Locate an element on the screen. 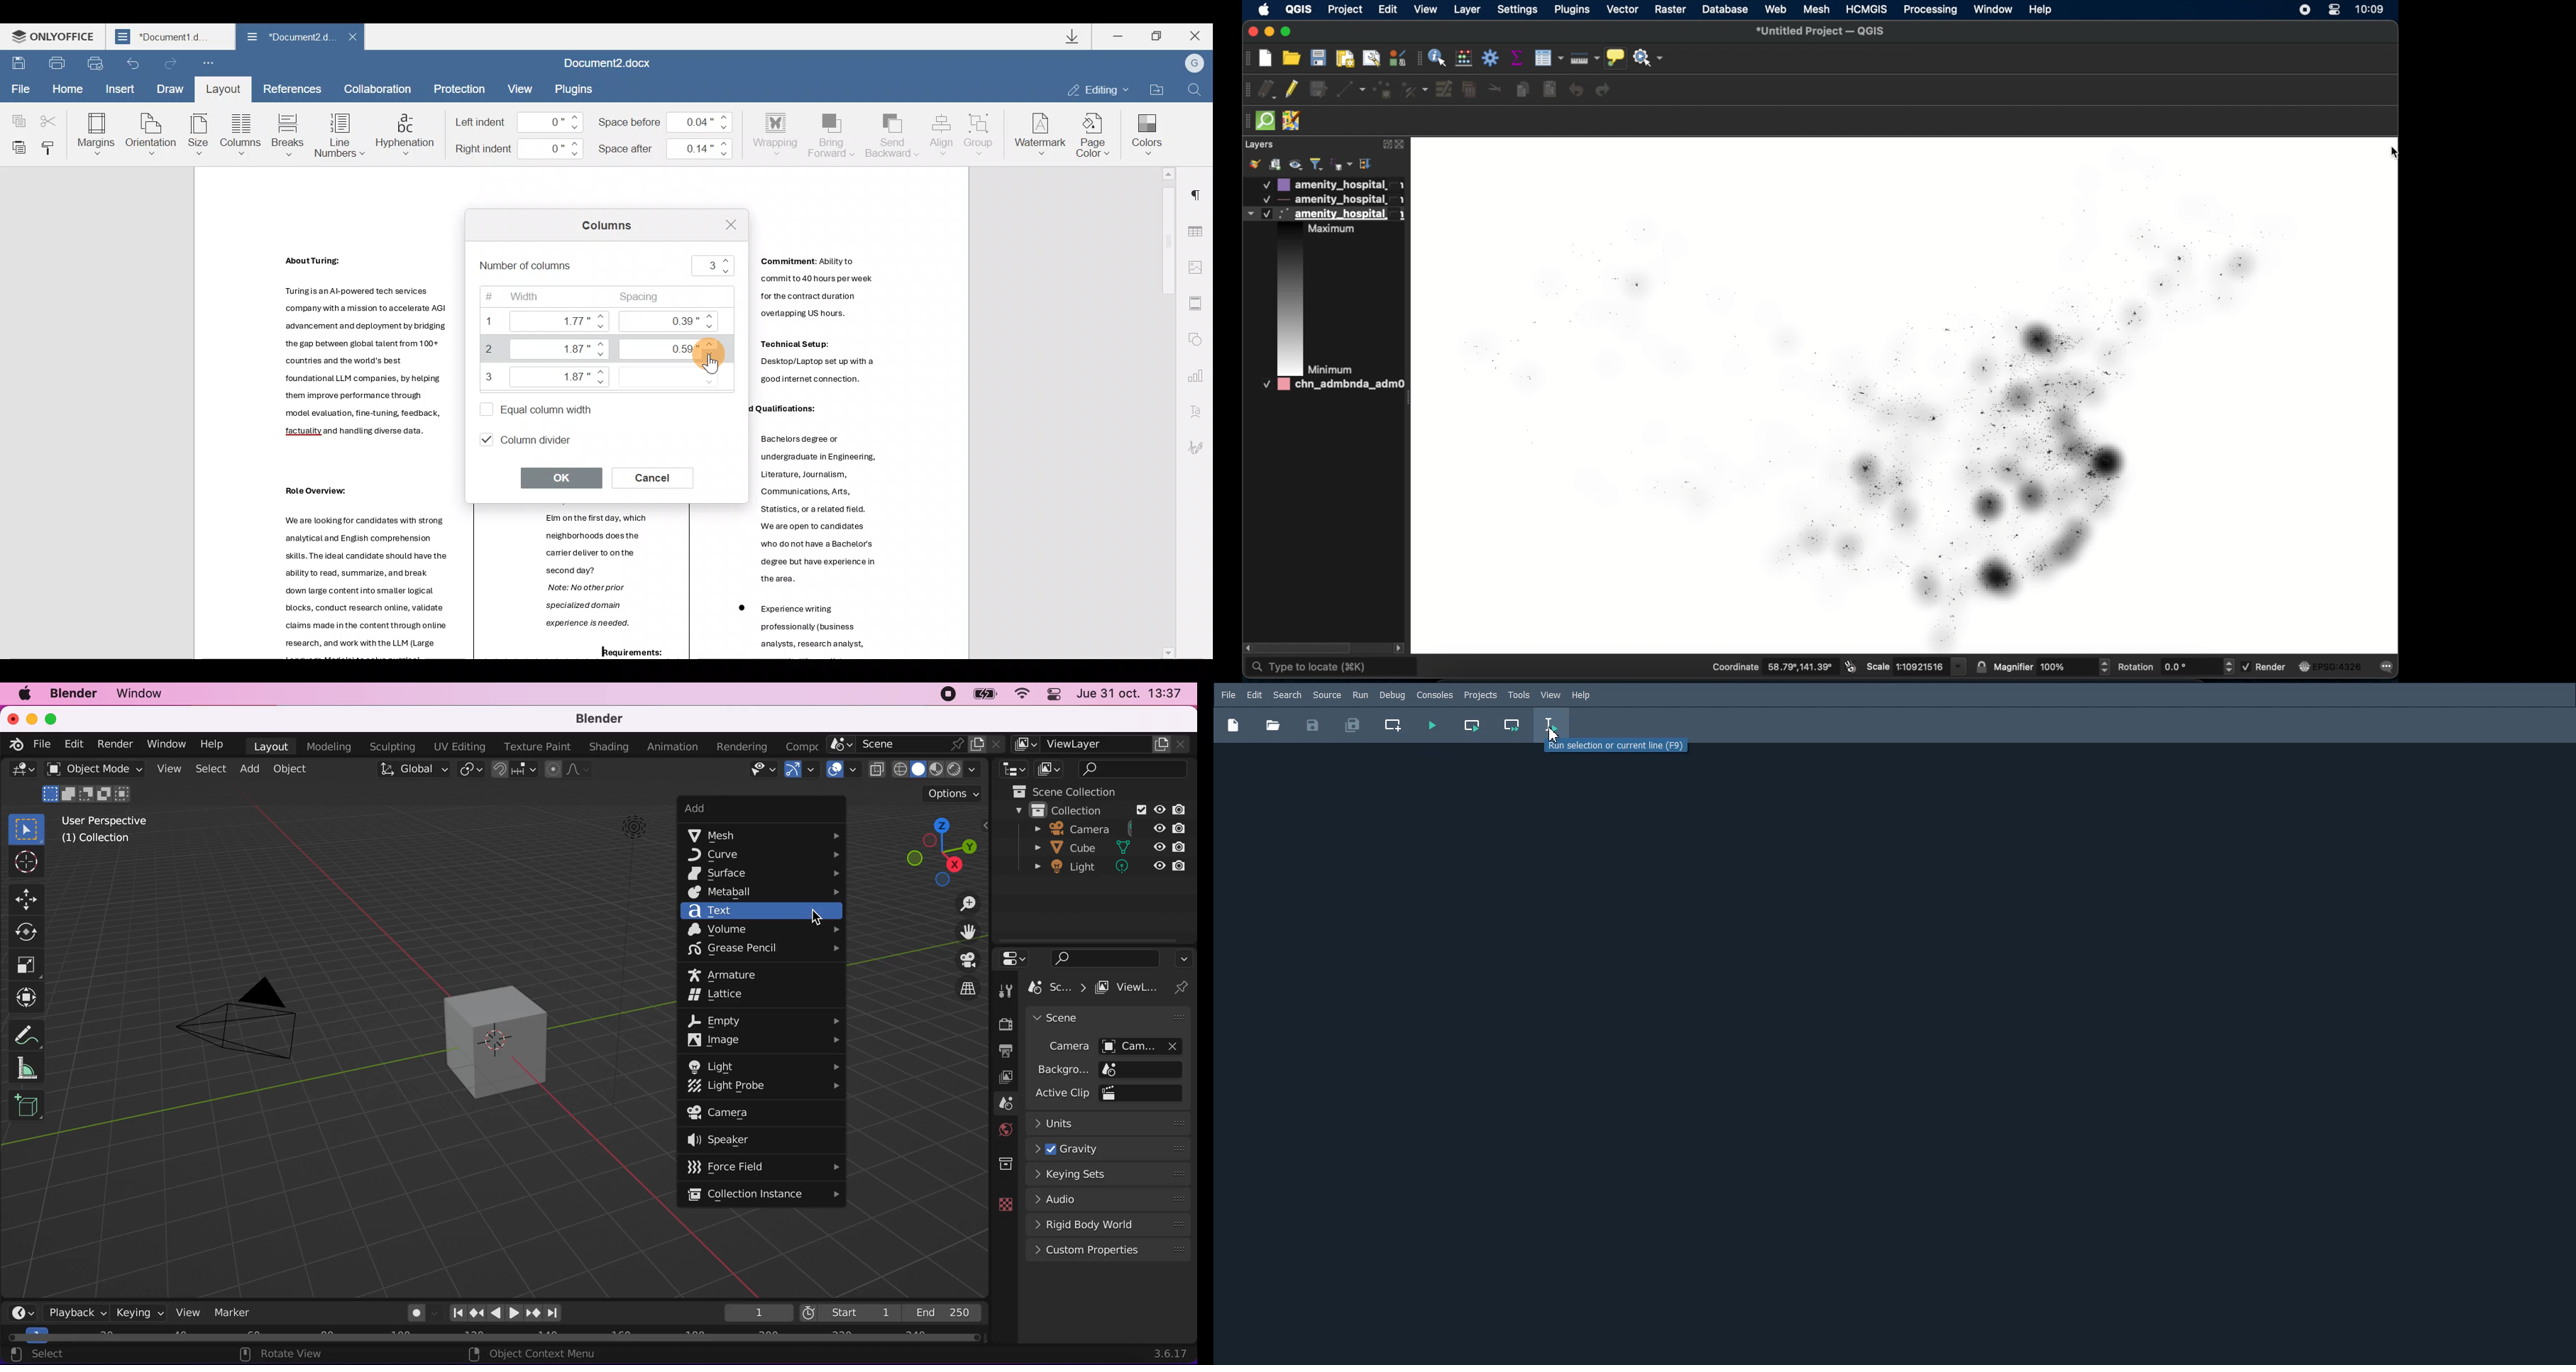 This screenshot has width=2576, height=1372. light probe is located at coordinates (764, 1087).